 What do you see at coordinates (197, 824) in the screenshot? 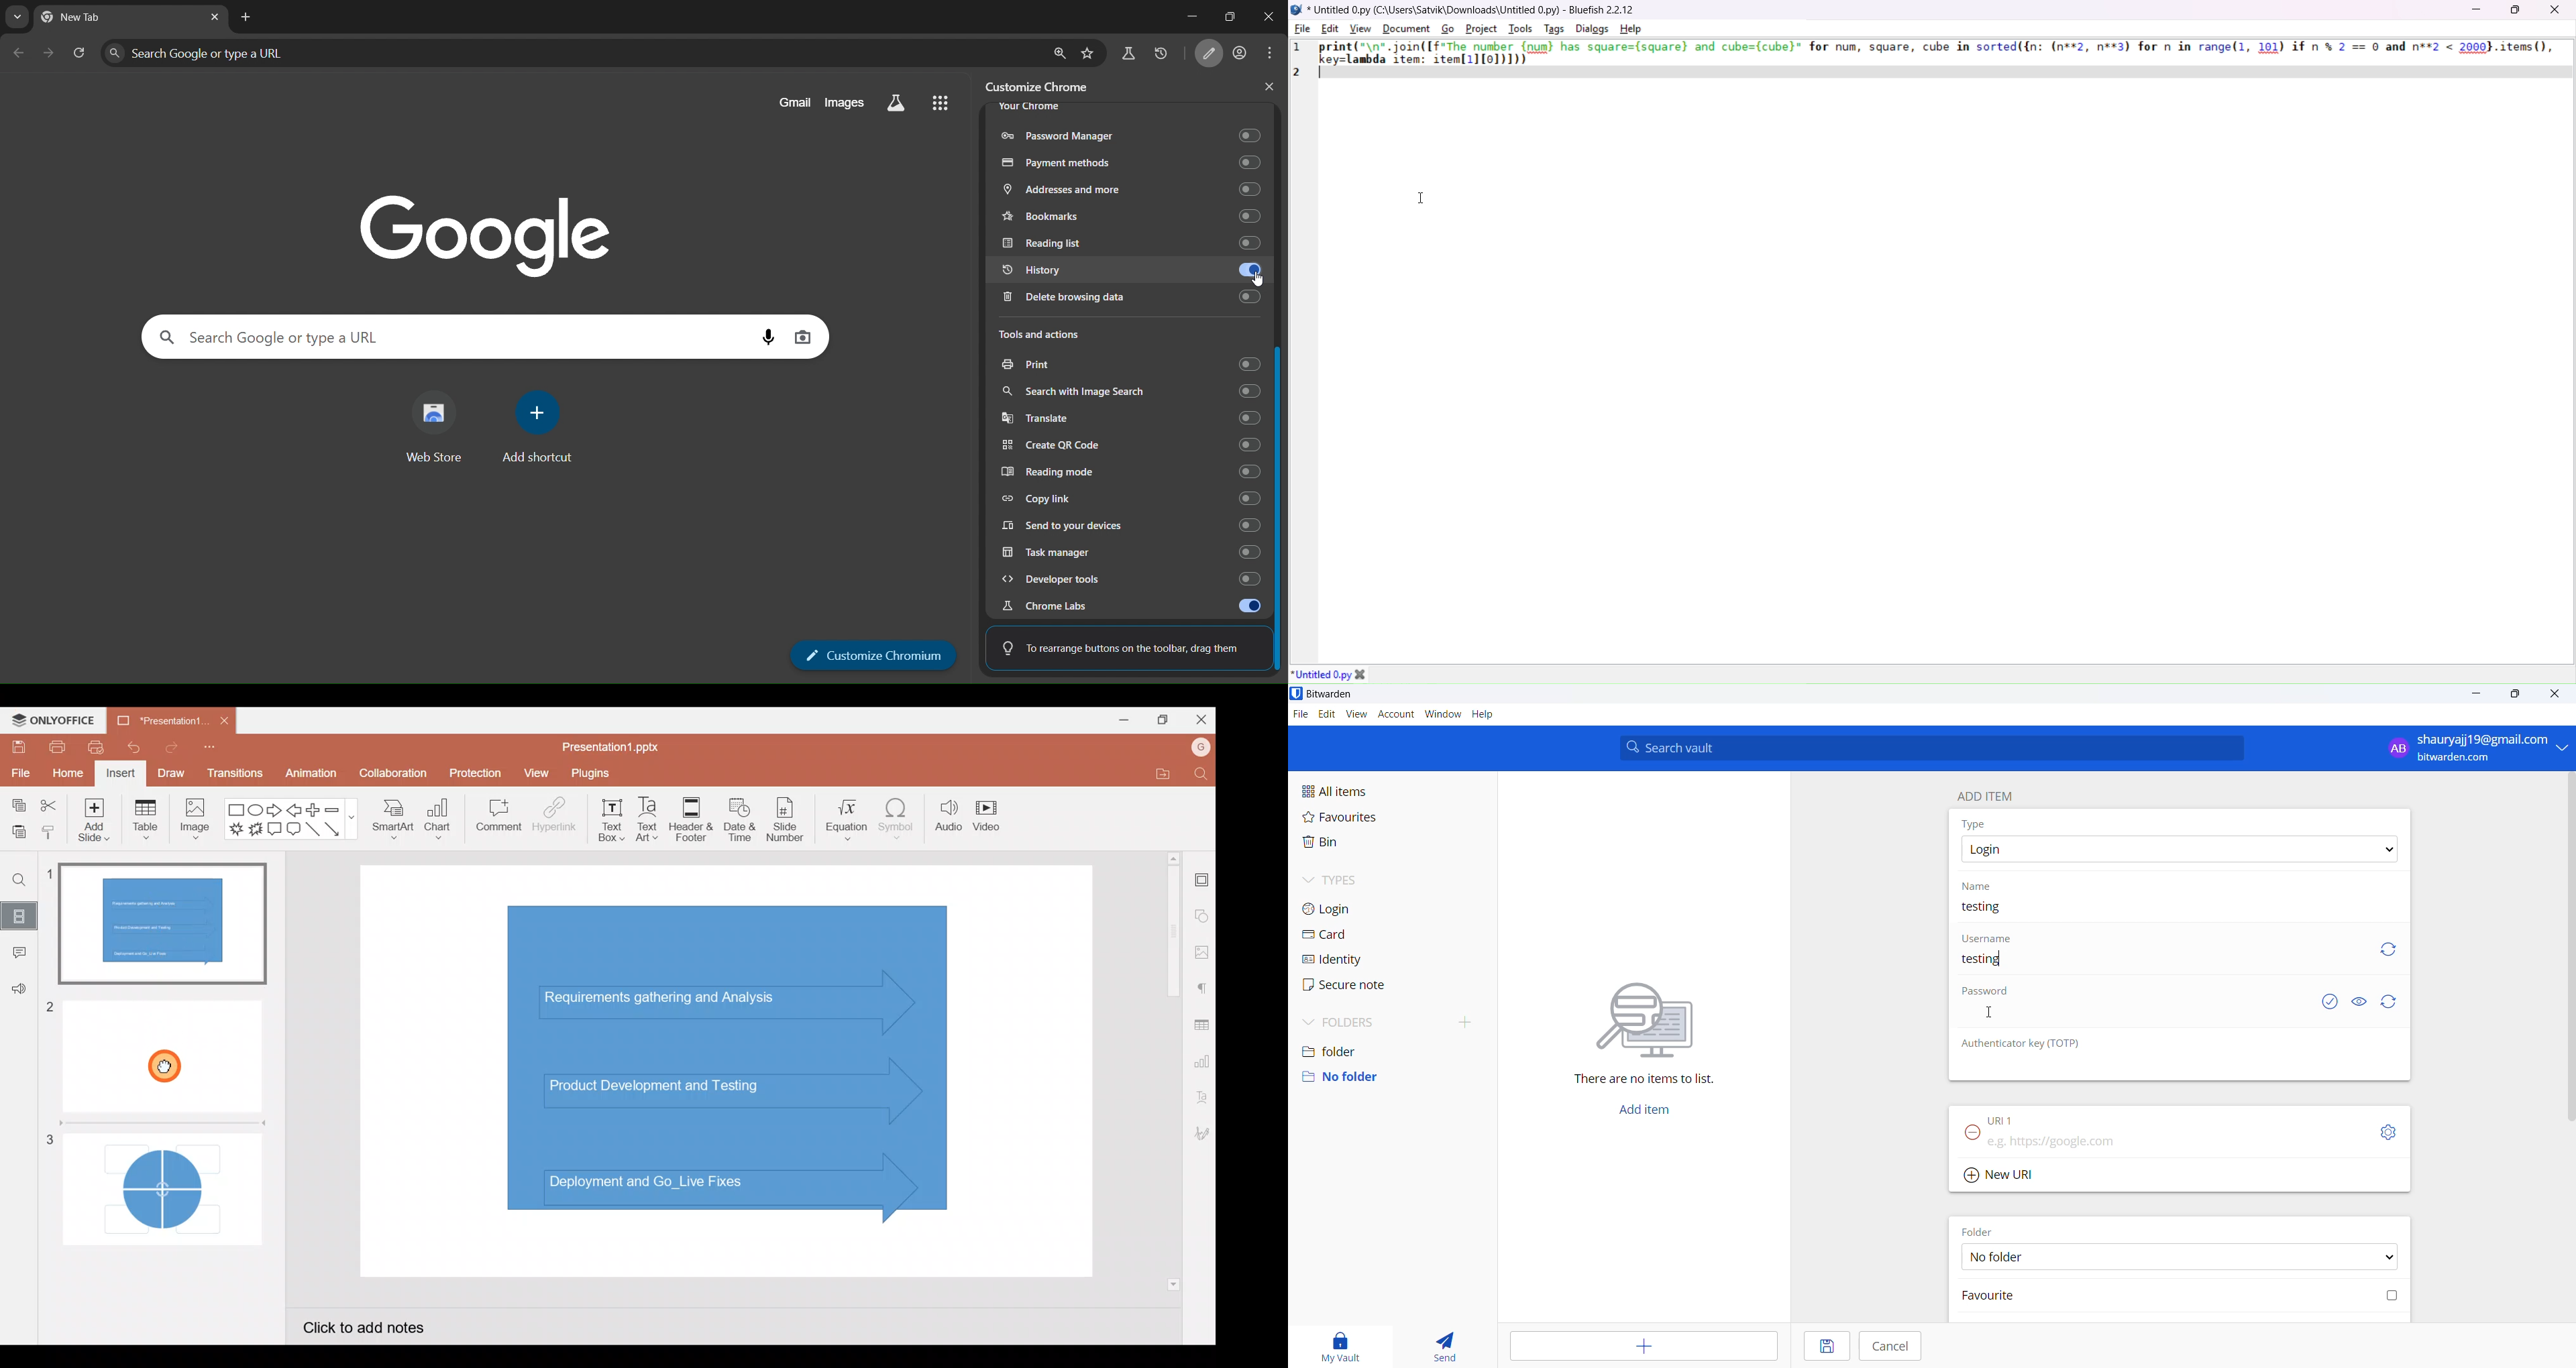
I see `Image` at bounding box center [197, 824].